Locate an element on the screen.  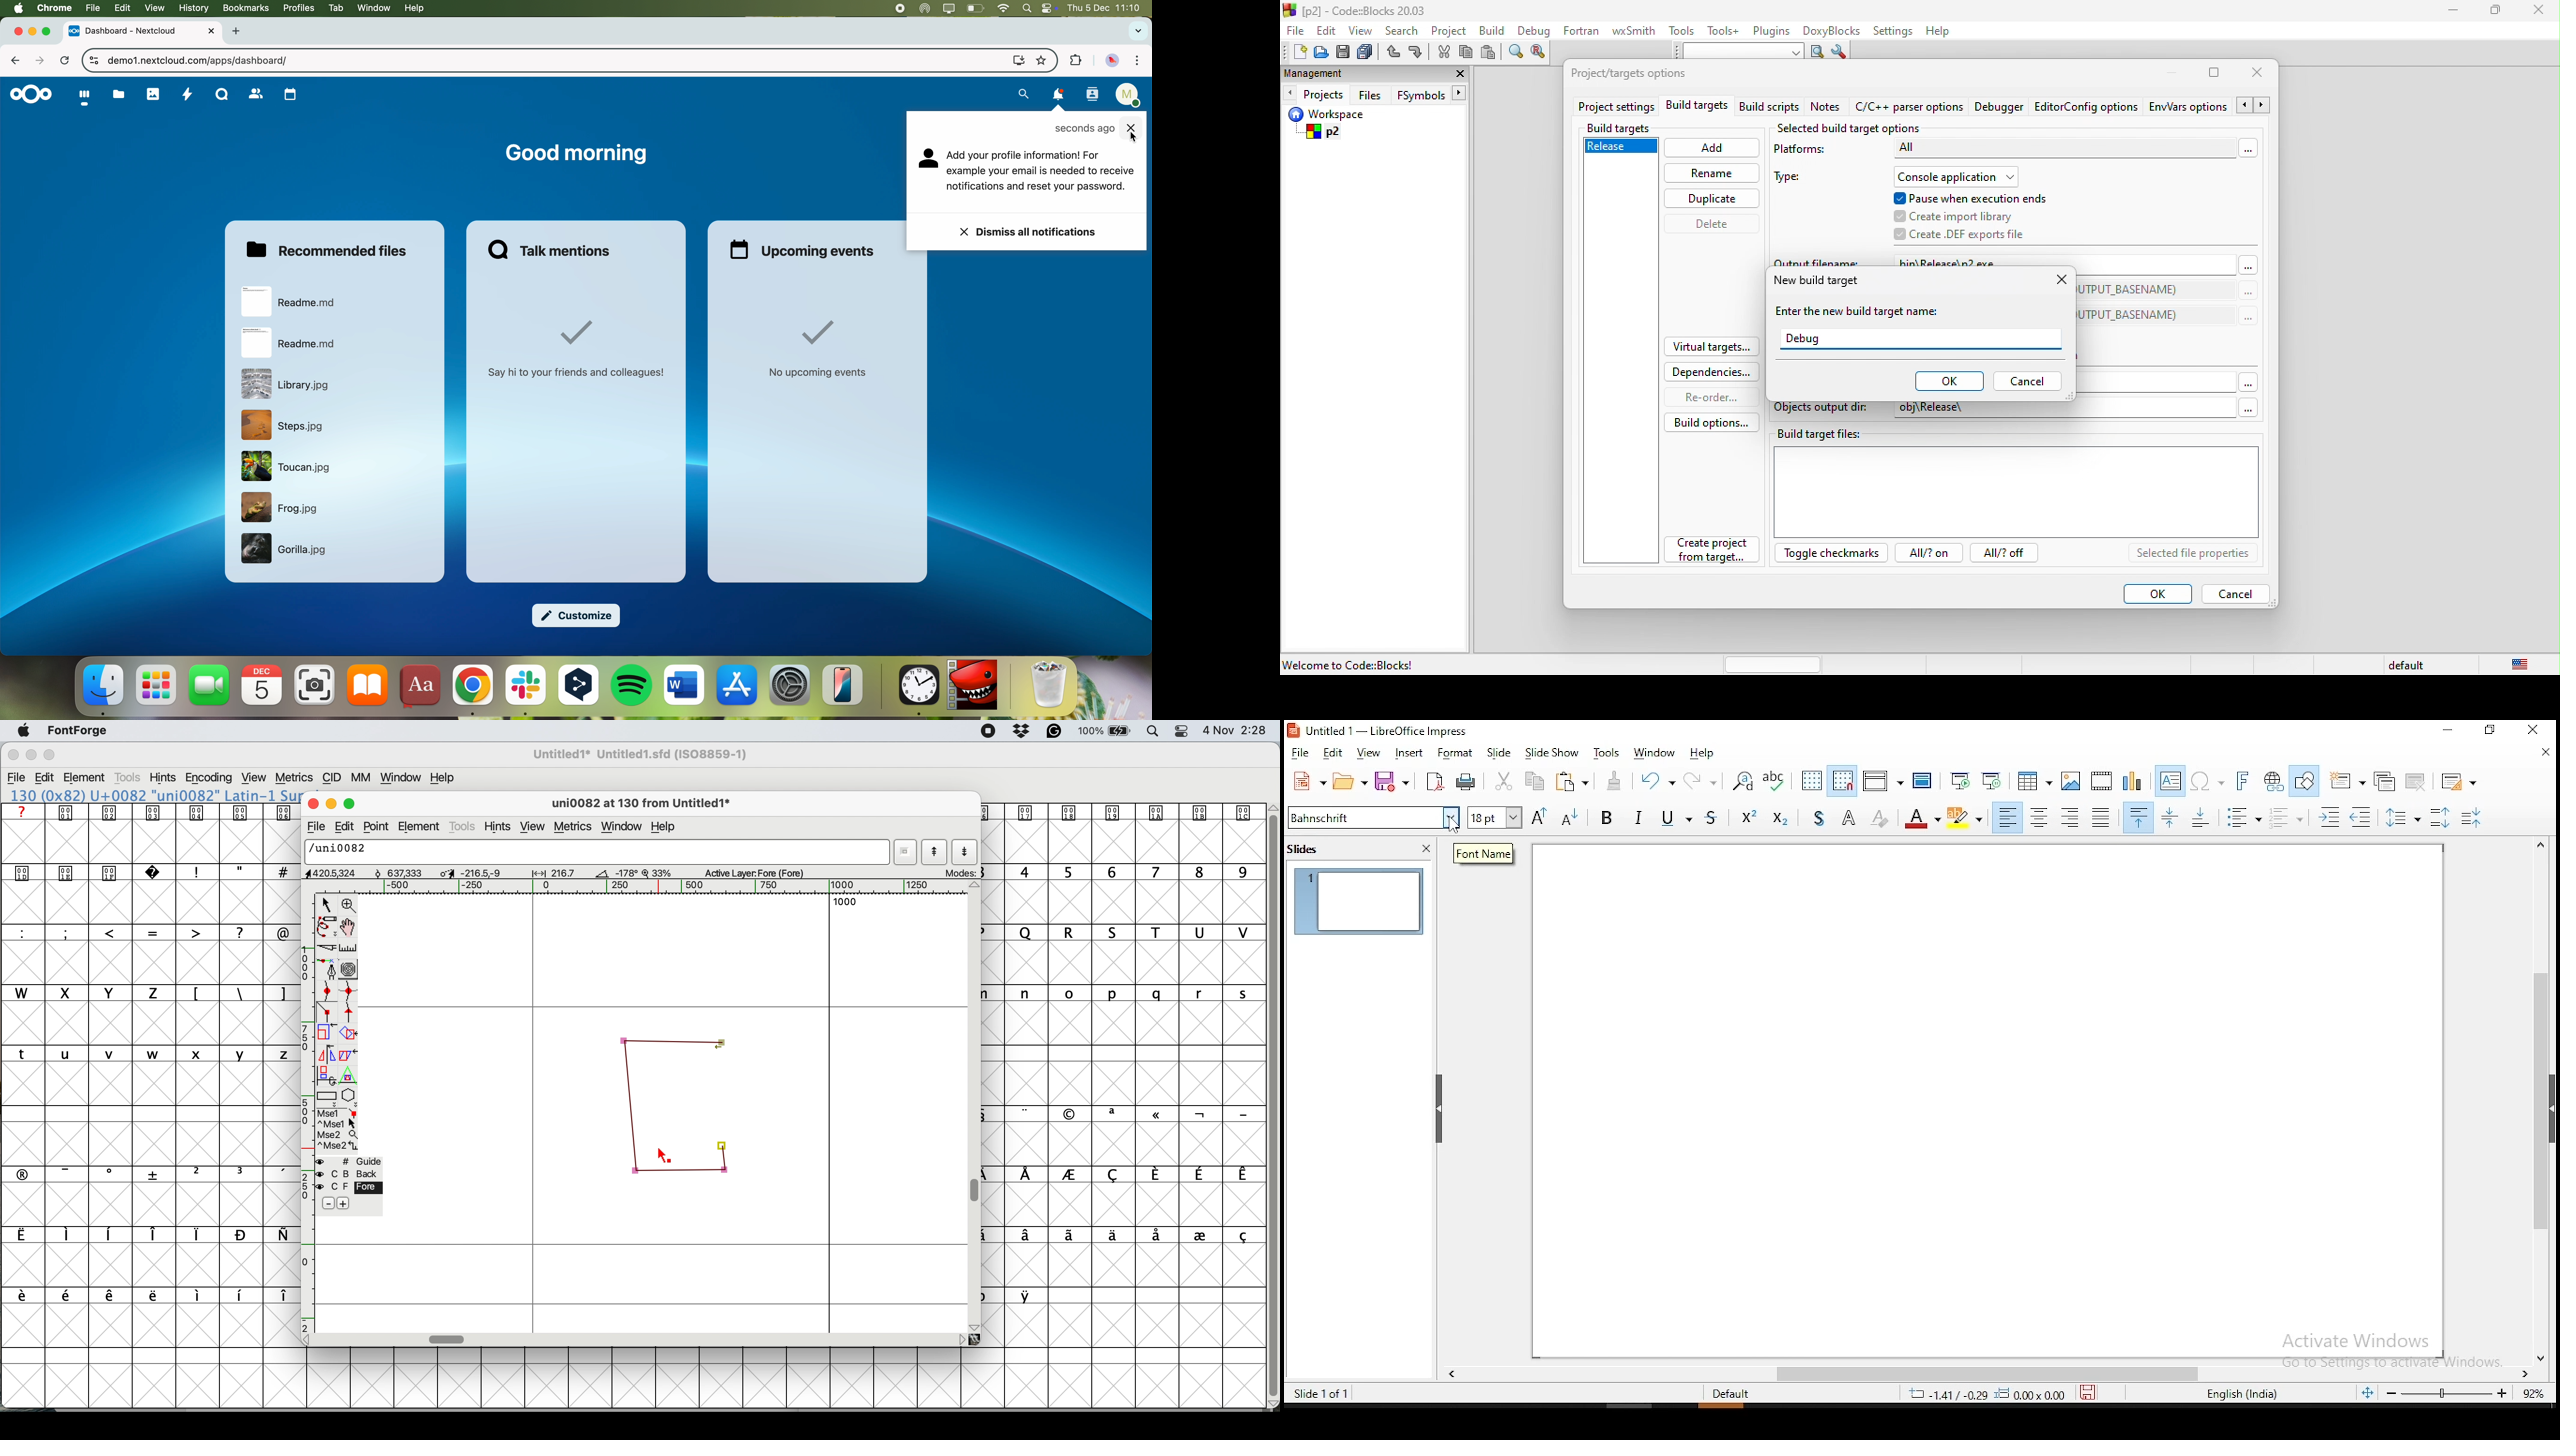
new build target is located at coordinates (1833, 281).